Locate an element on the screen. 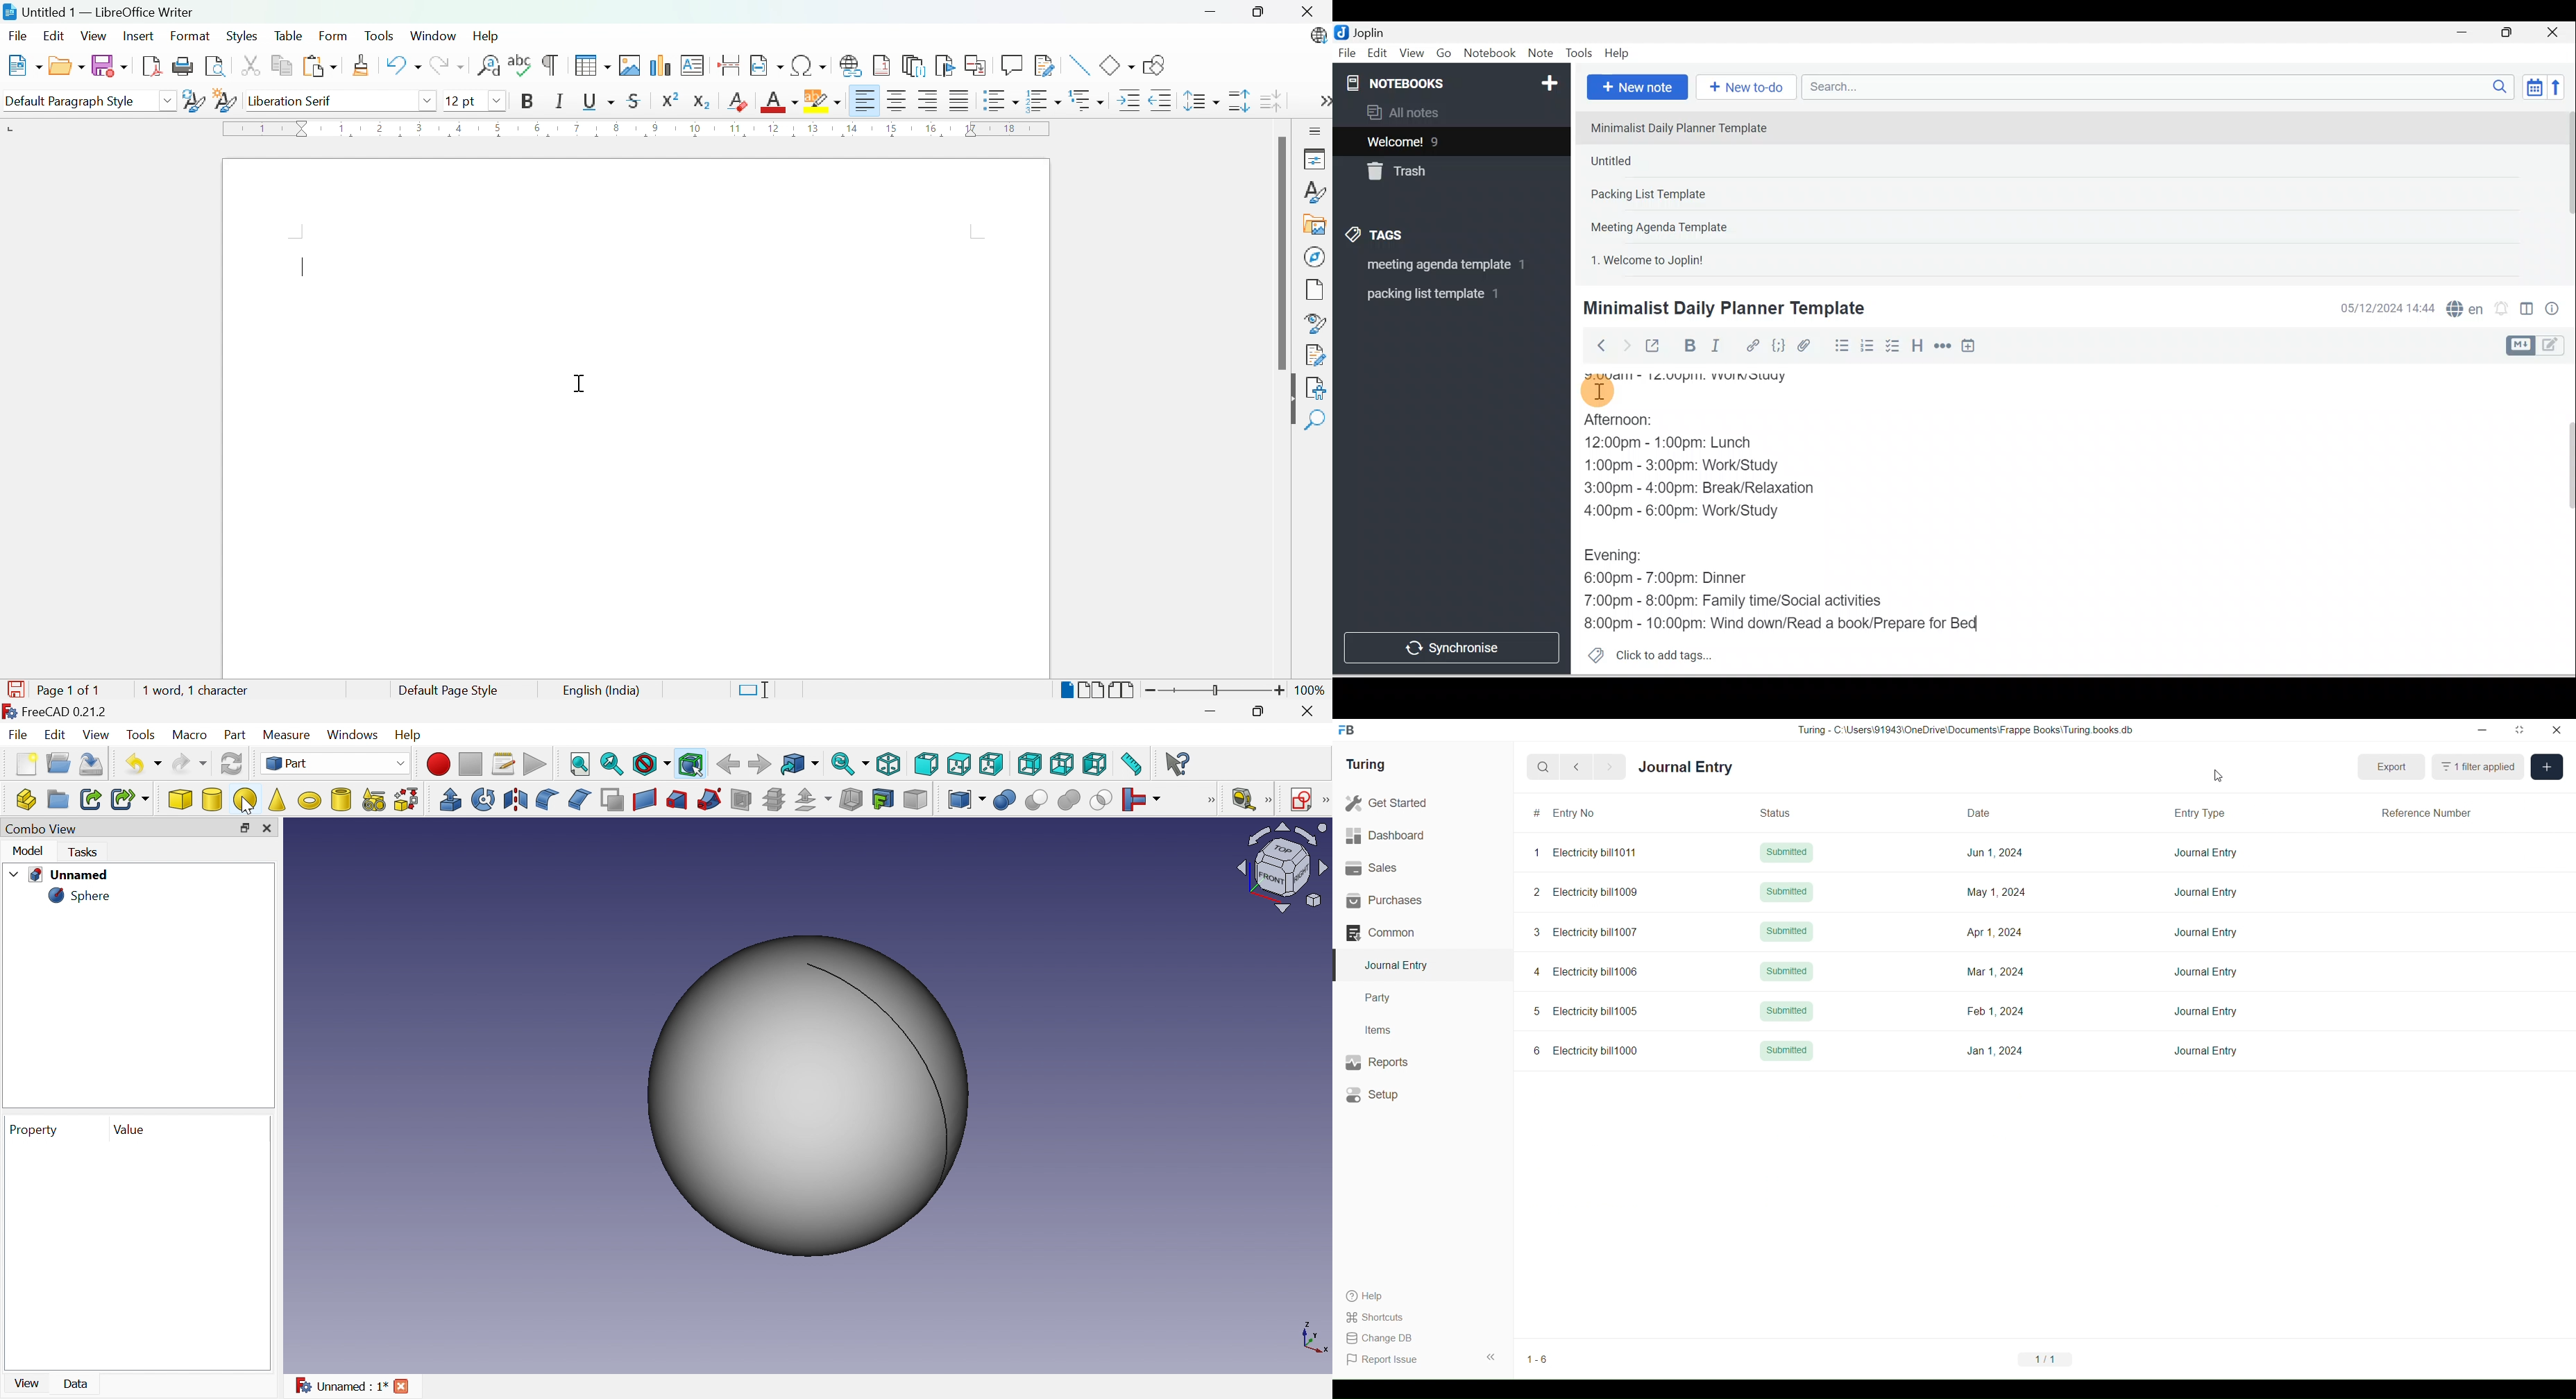  Navigator is located at coordinates (1315, 255).